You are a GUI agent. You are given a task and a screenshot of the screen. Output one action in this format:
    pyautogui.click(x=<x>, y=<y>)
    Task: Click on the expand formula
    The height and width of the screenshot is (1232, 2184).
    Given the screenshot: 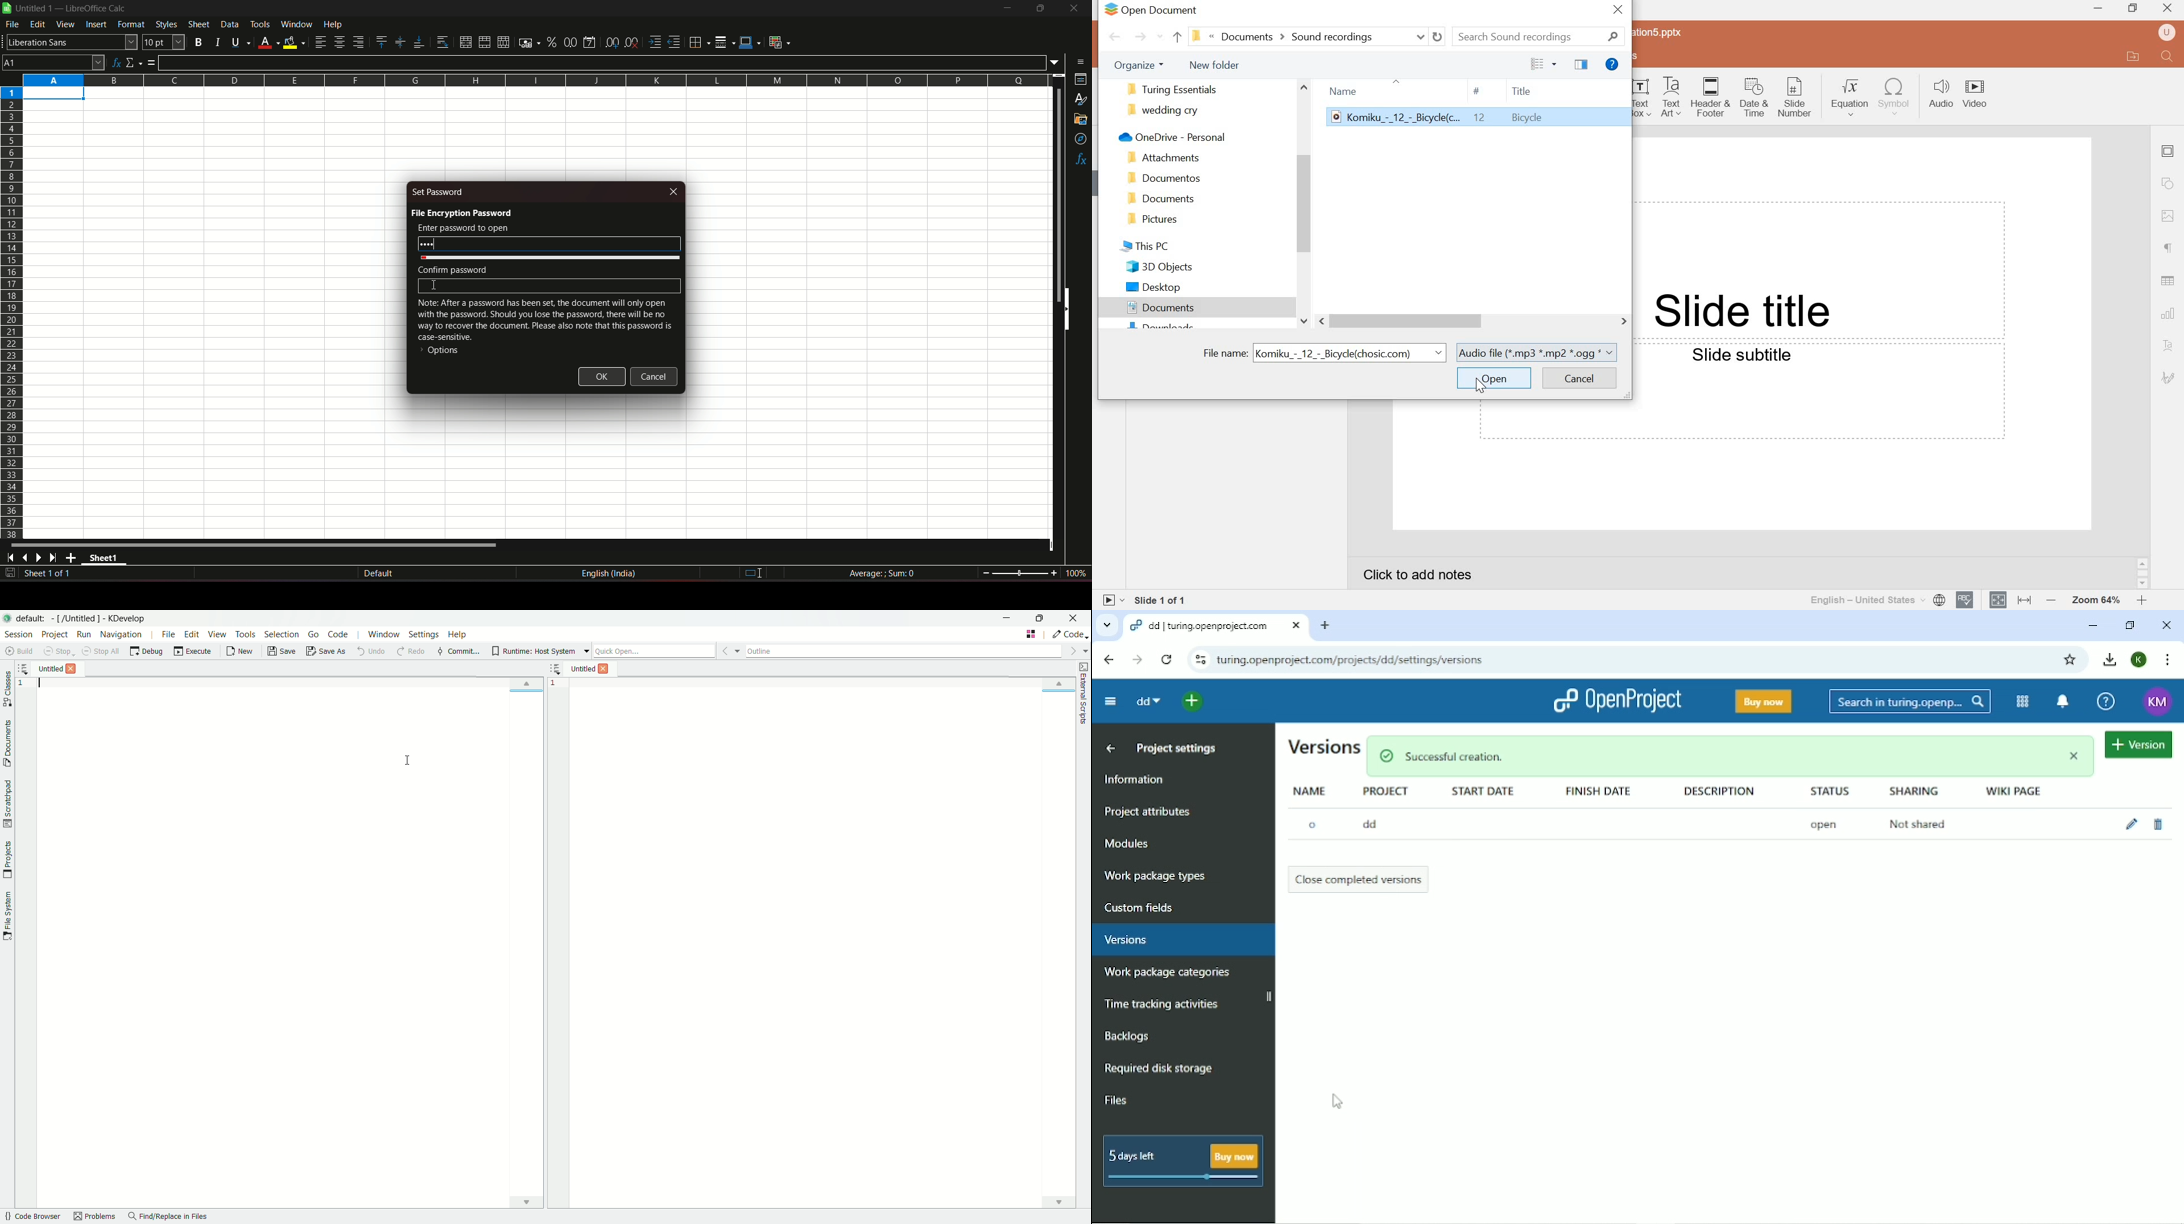 What is the action you would take?
    pyautogui.click(x=1056, y=63)
    